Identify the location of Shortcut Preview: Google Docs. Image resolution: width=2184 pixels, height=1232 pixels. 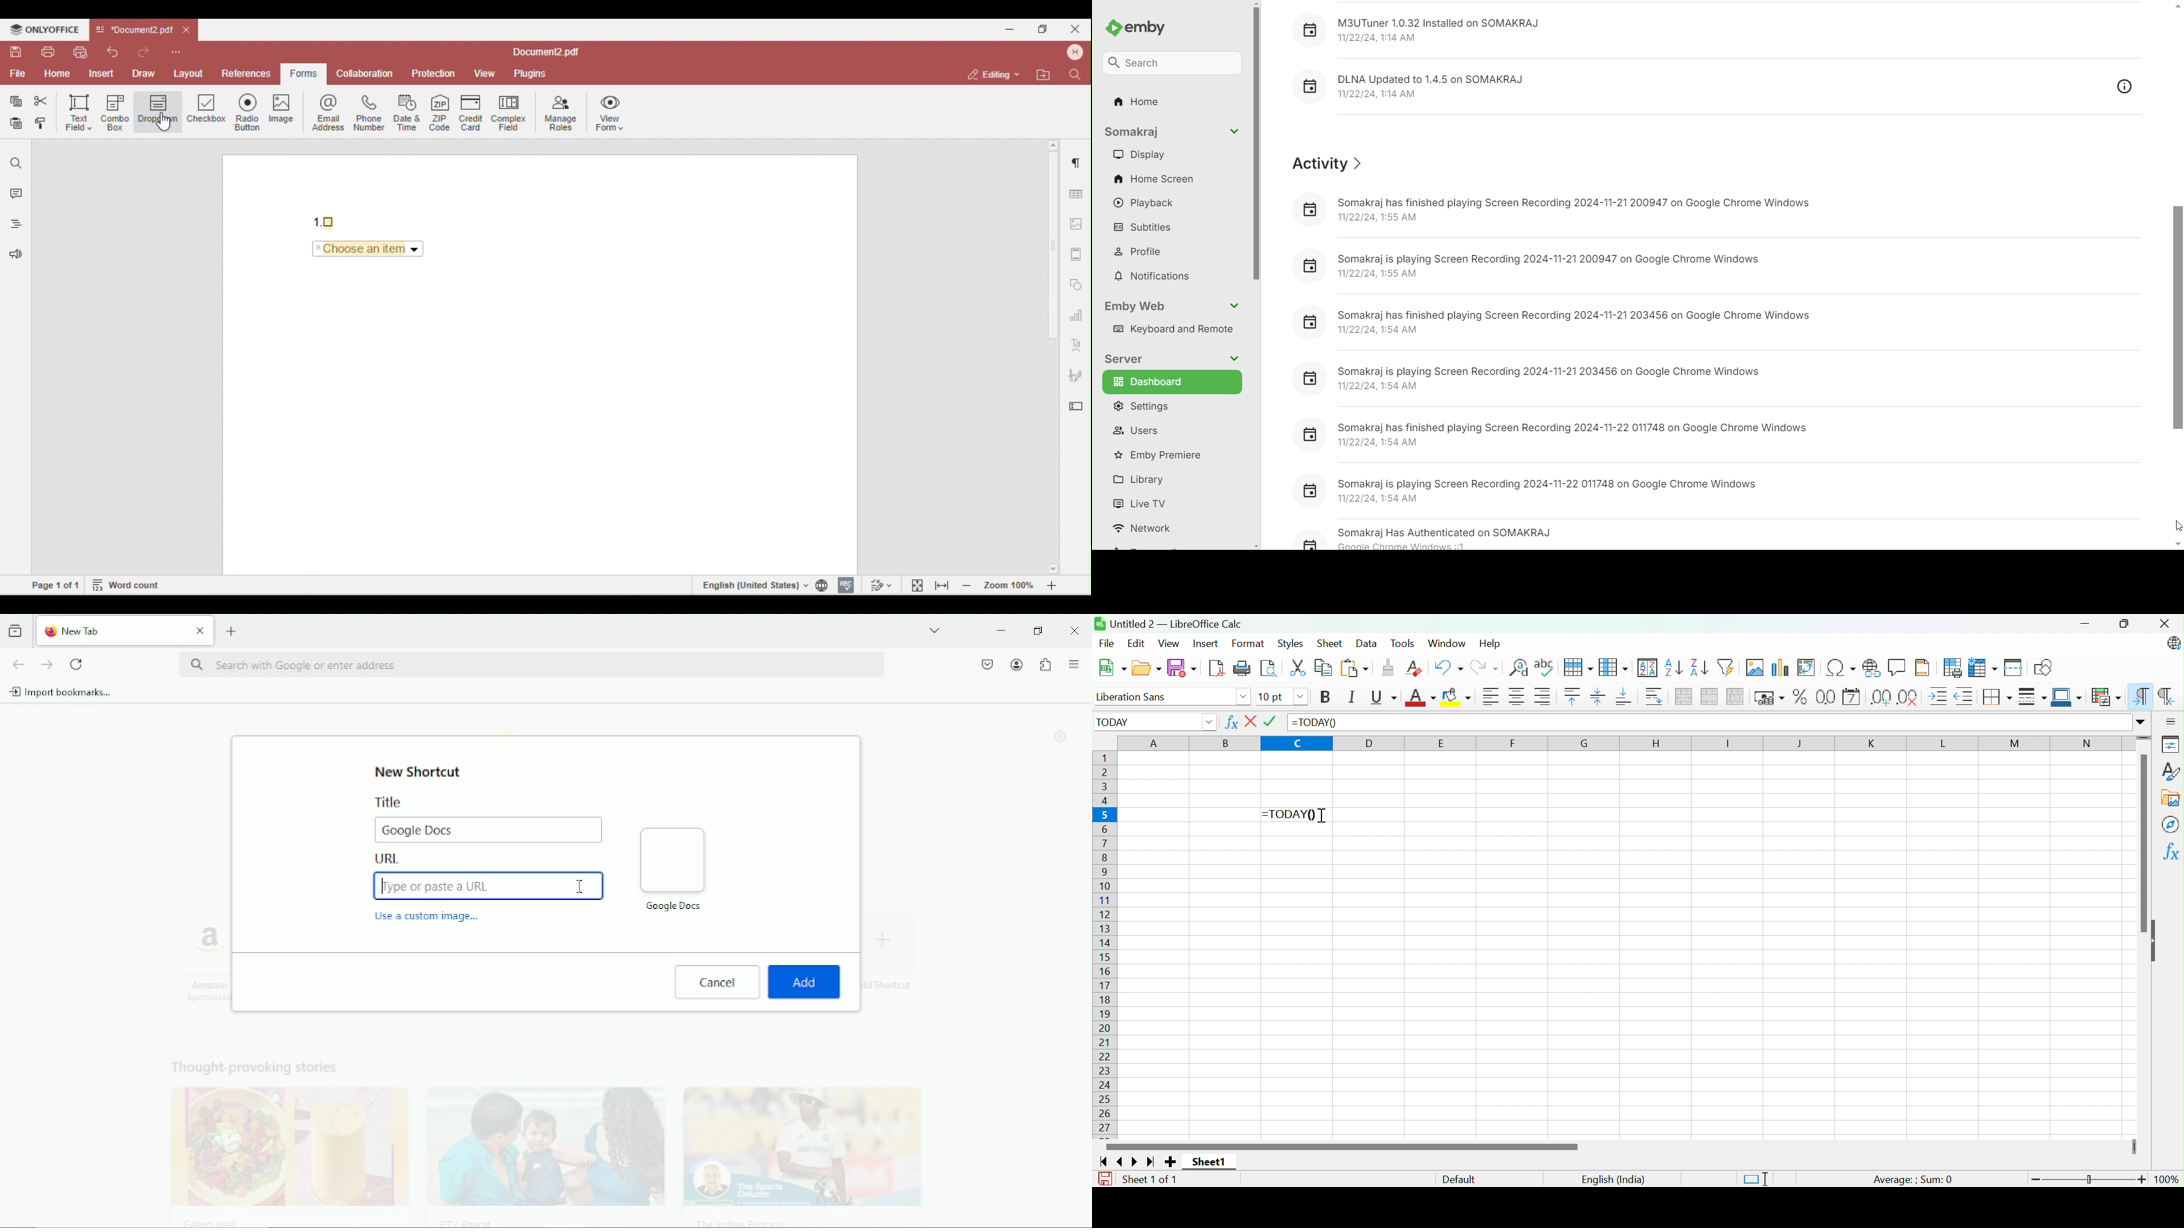
(672, 868).